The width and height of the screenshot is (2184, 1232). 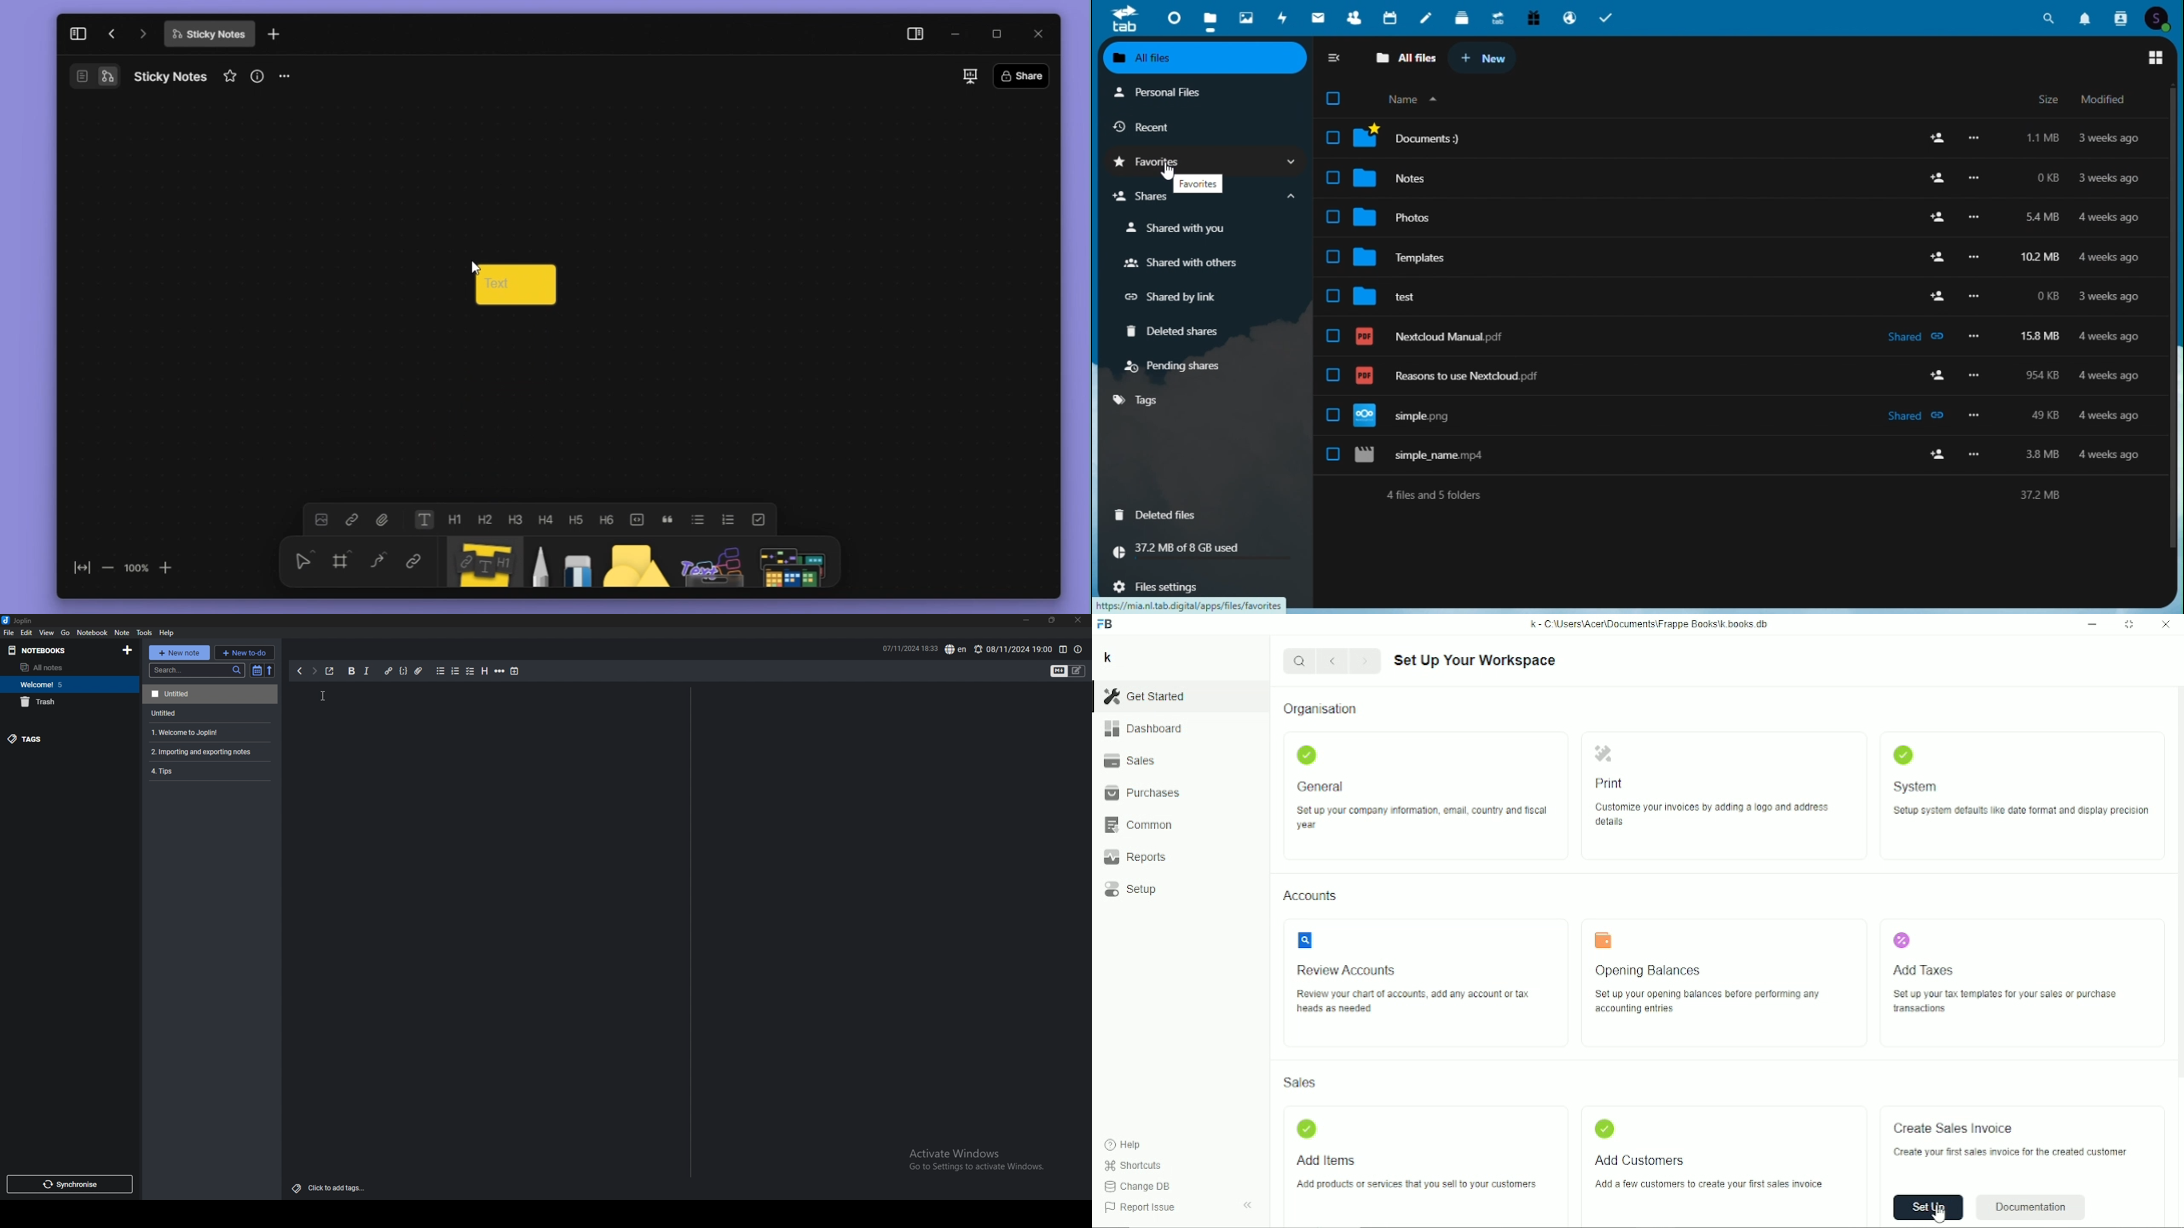 I want to click on change DB, so click(x=1140, y=1186).